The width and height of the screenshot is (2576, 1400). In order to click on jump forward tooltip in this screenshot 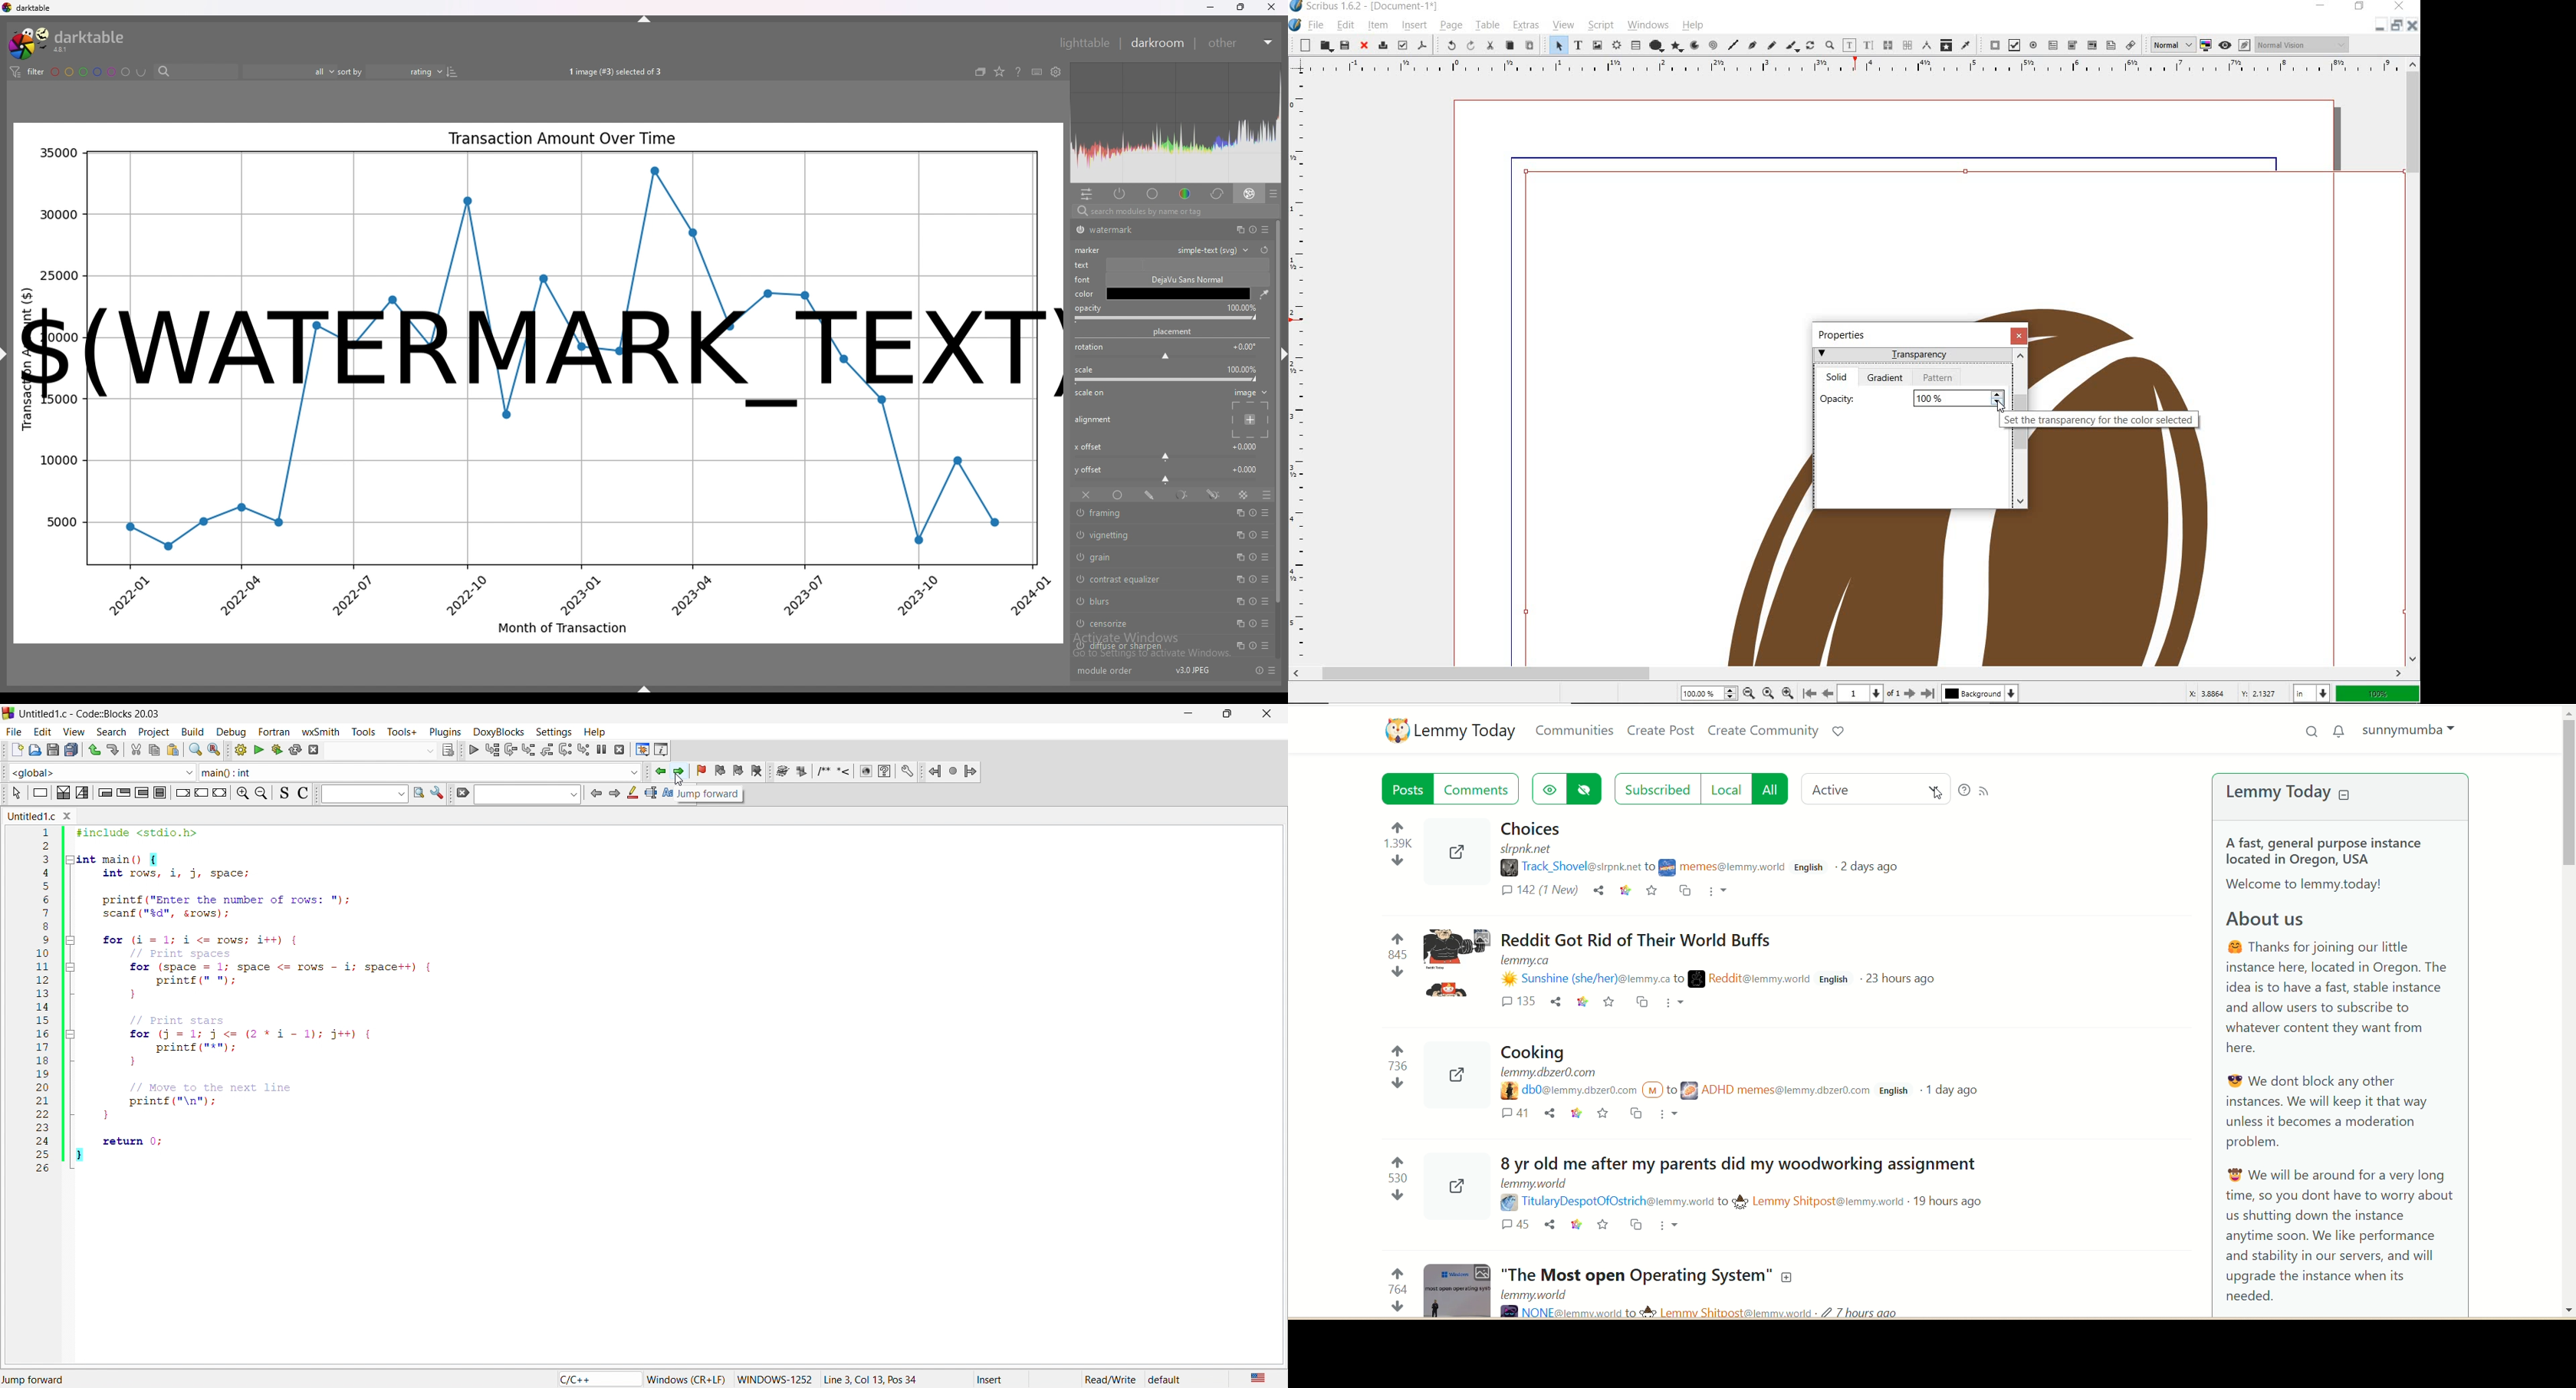, I will do `click(708, 795)`.